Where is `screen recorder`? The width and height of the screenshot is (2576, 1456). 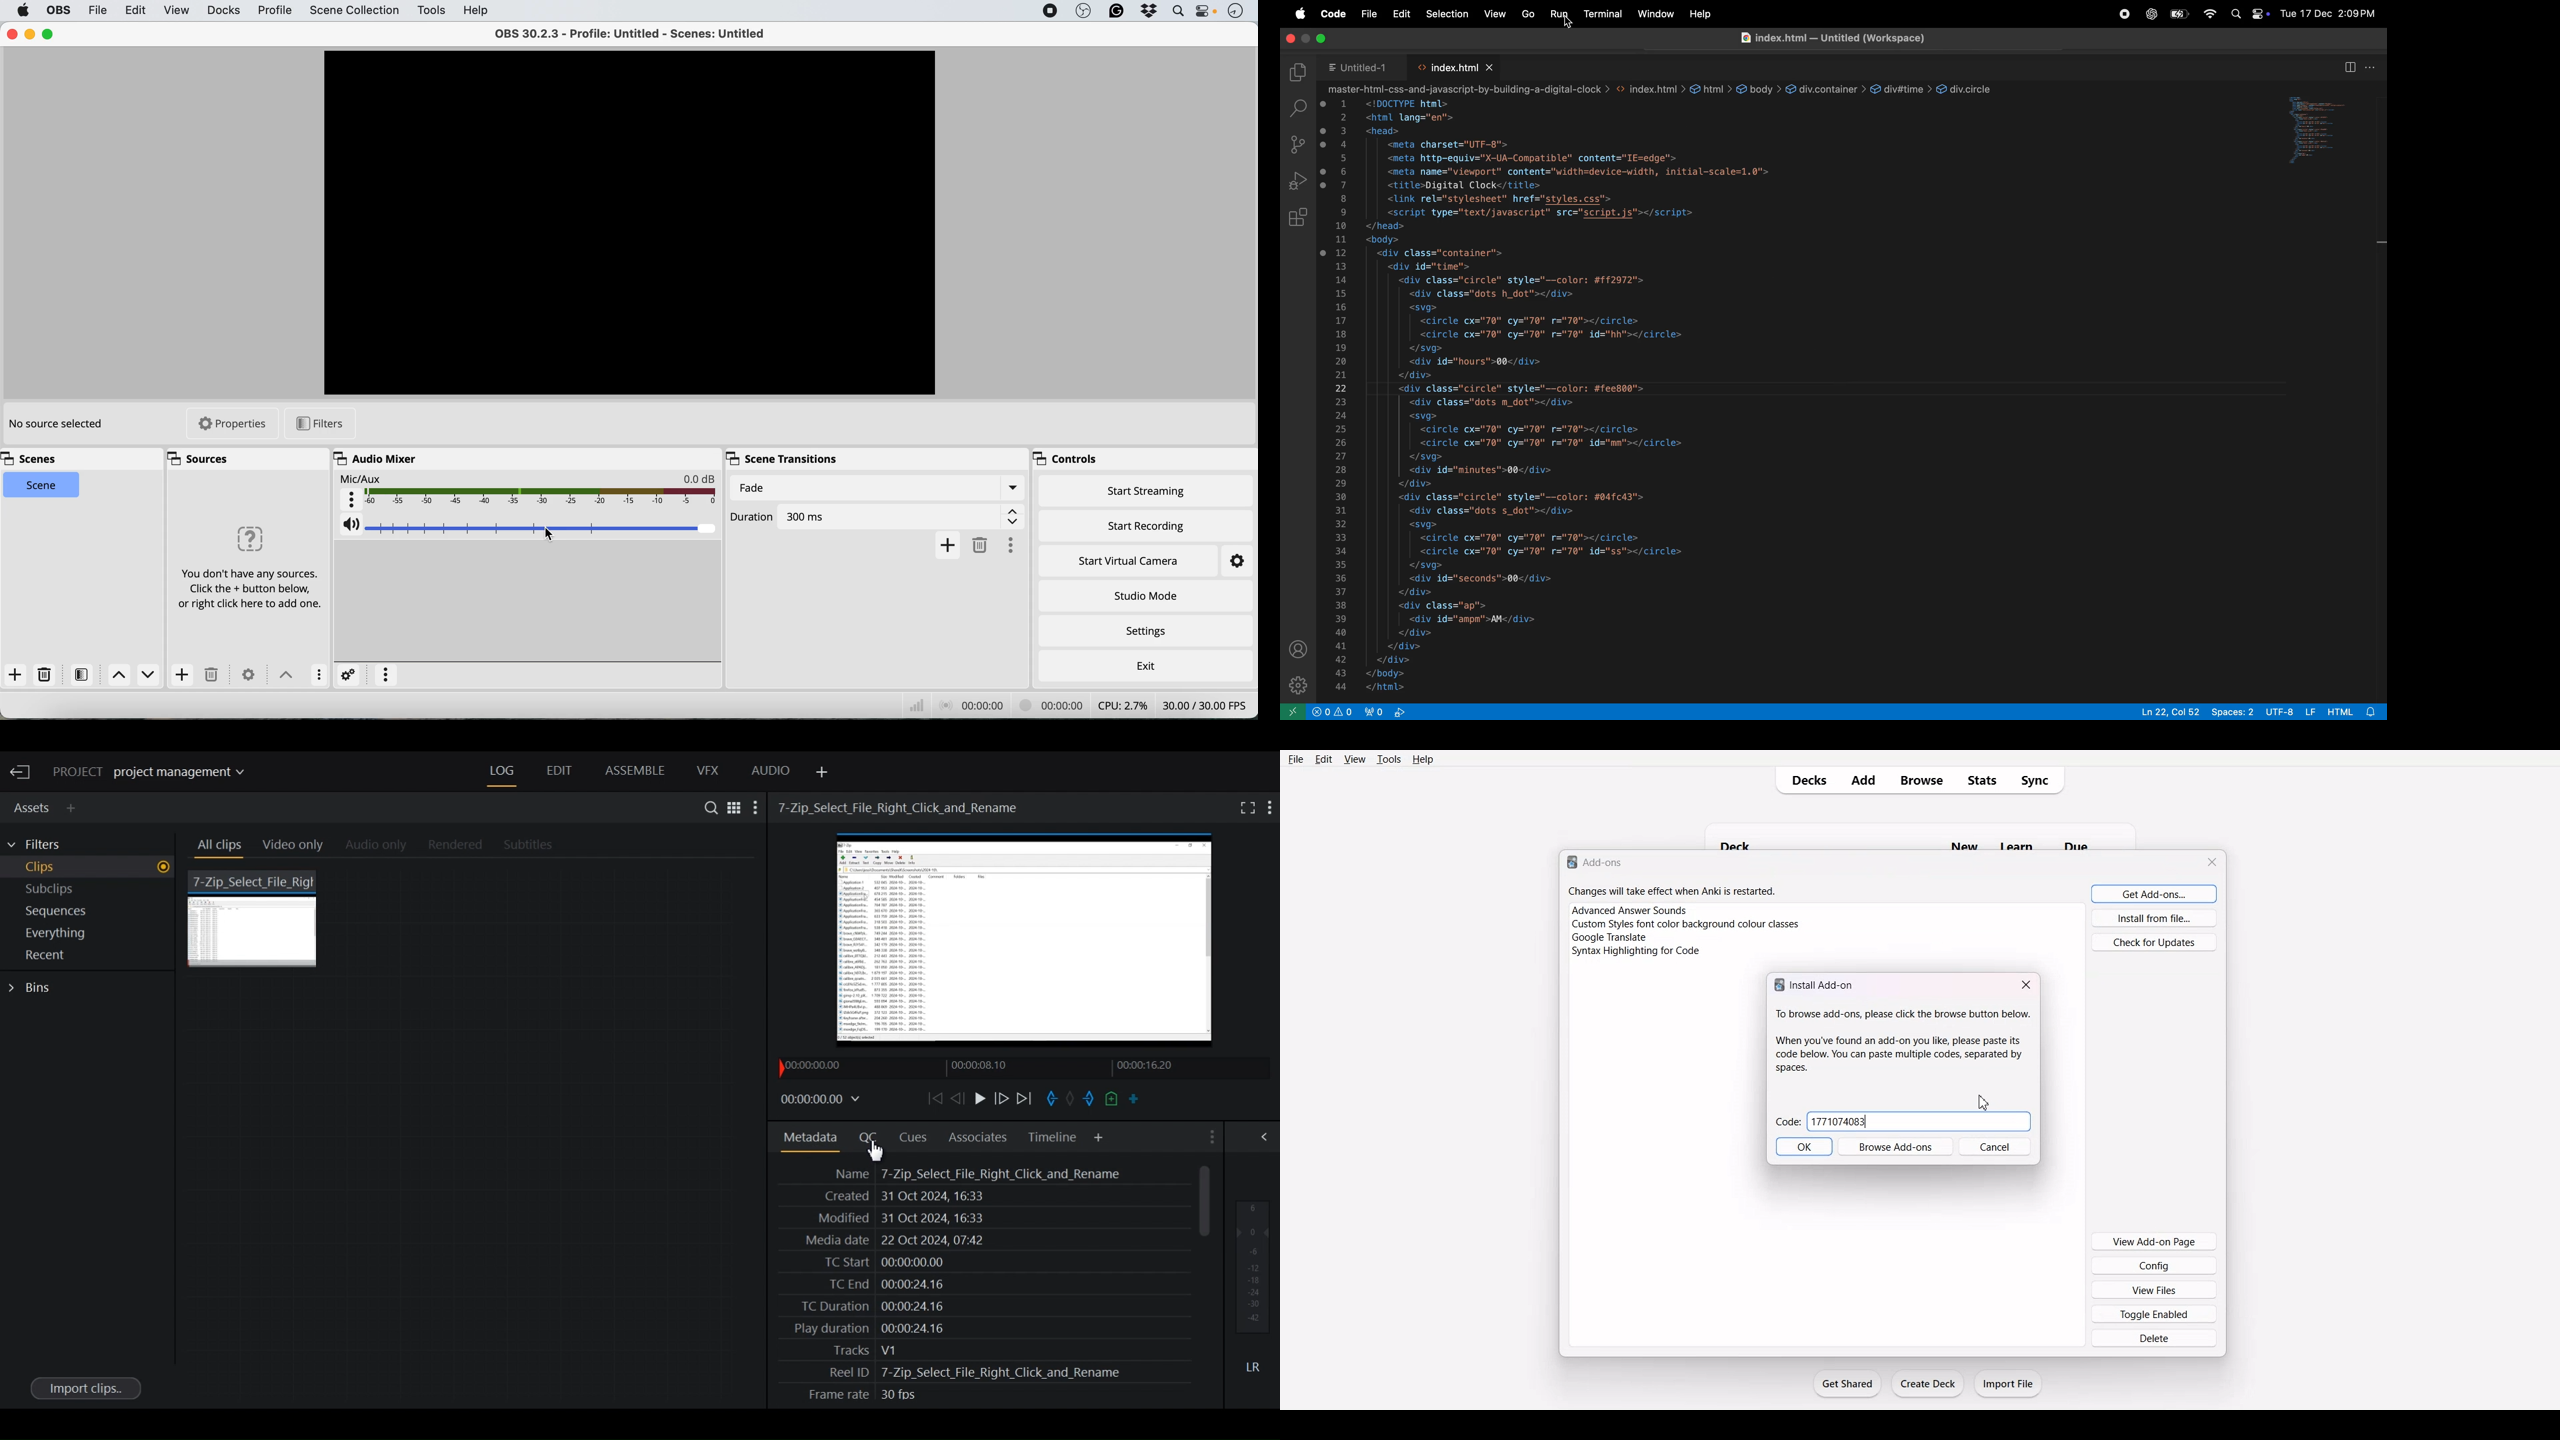 screen recorder is located at coordinates (1049, 10).